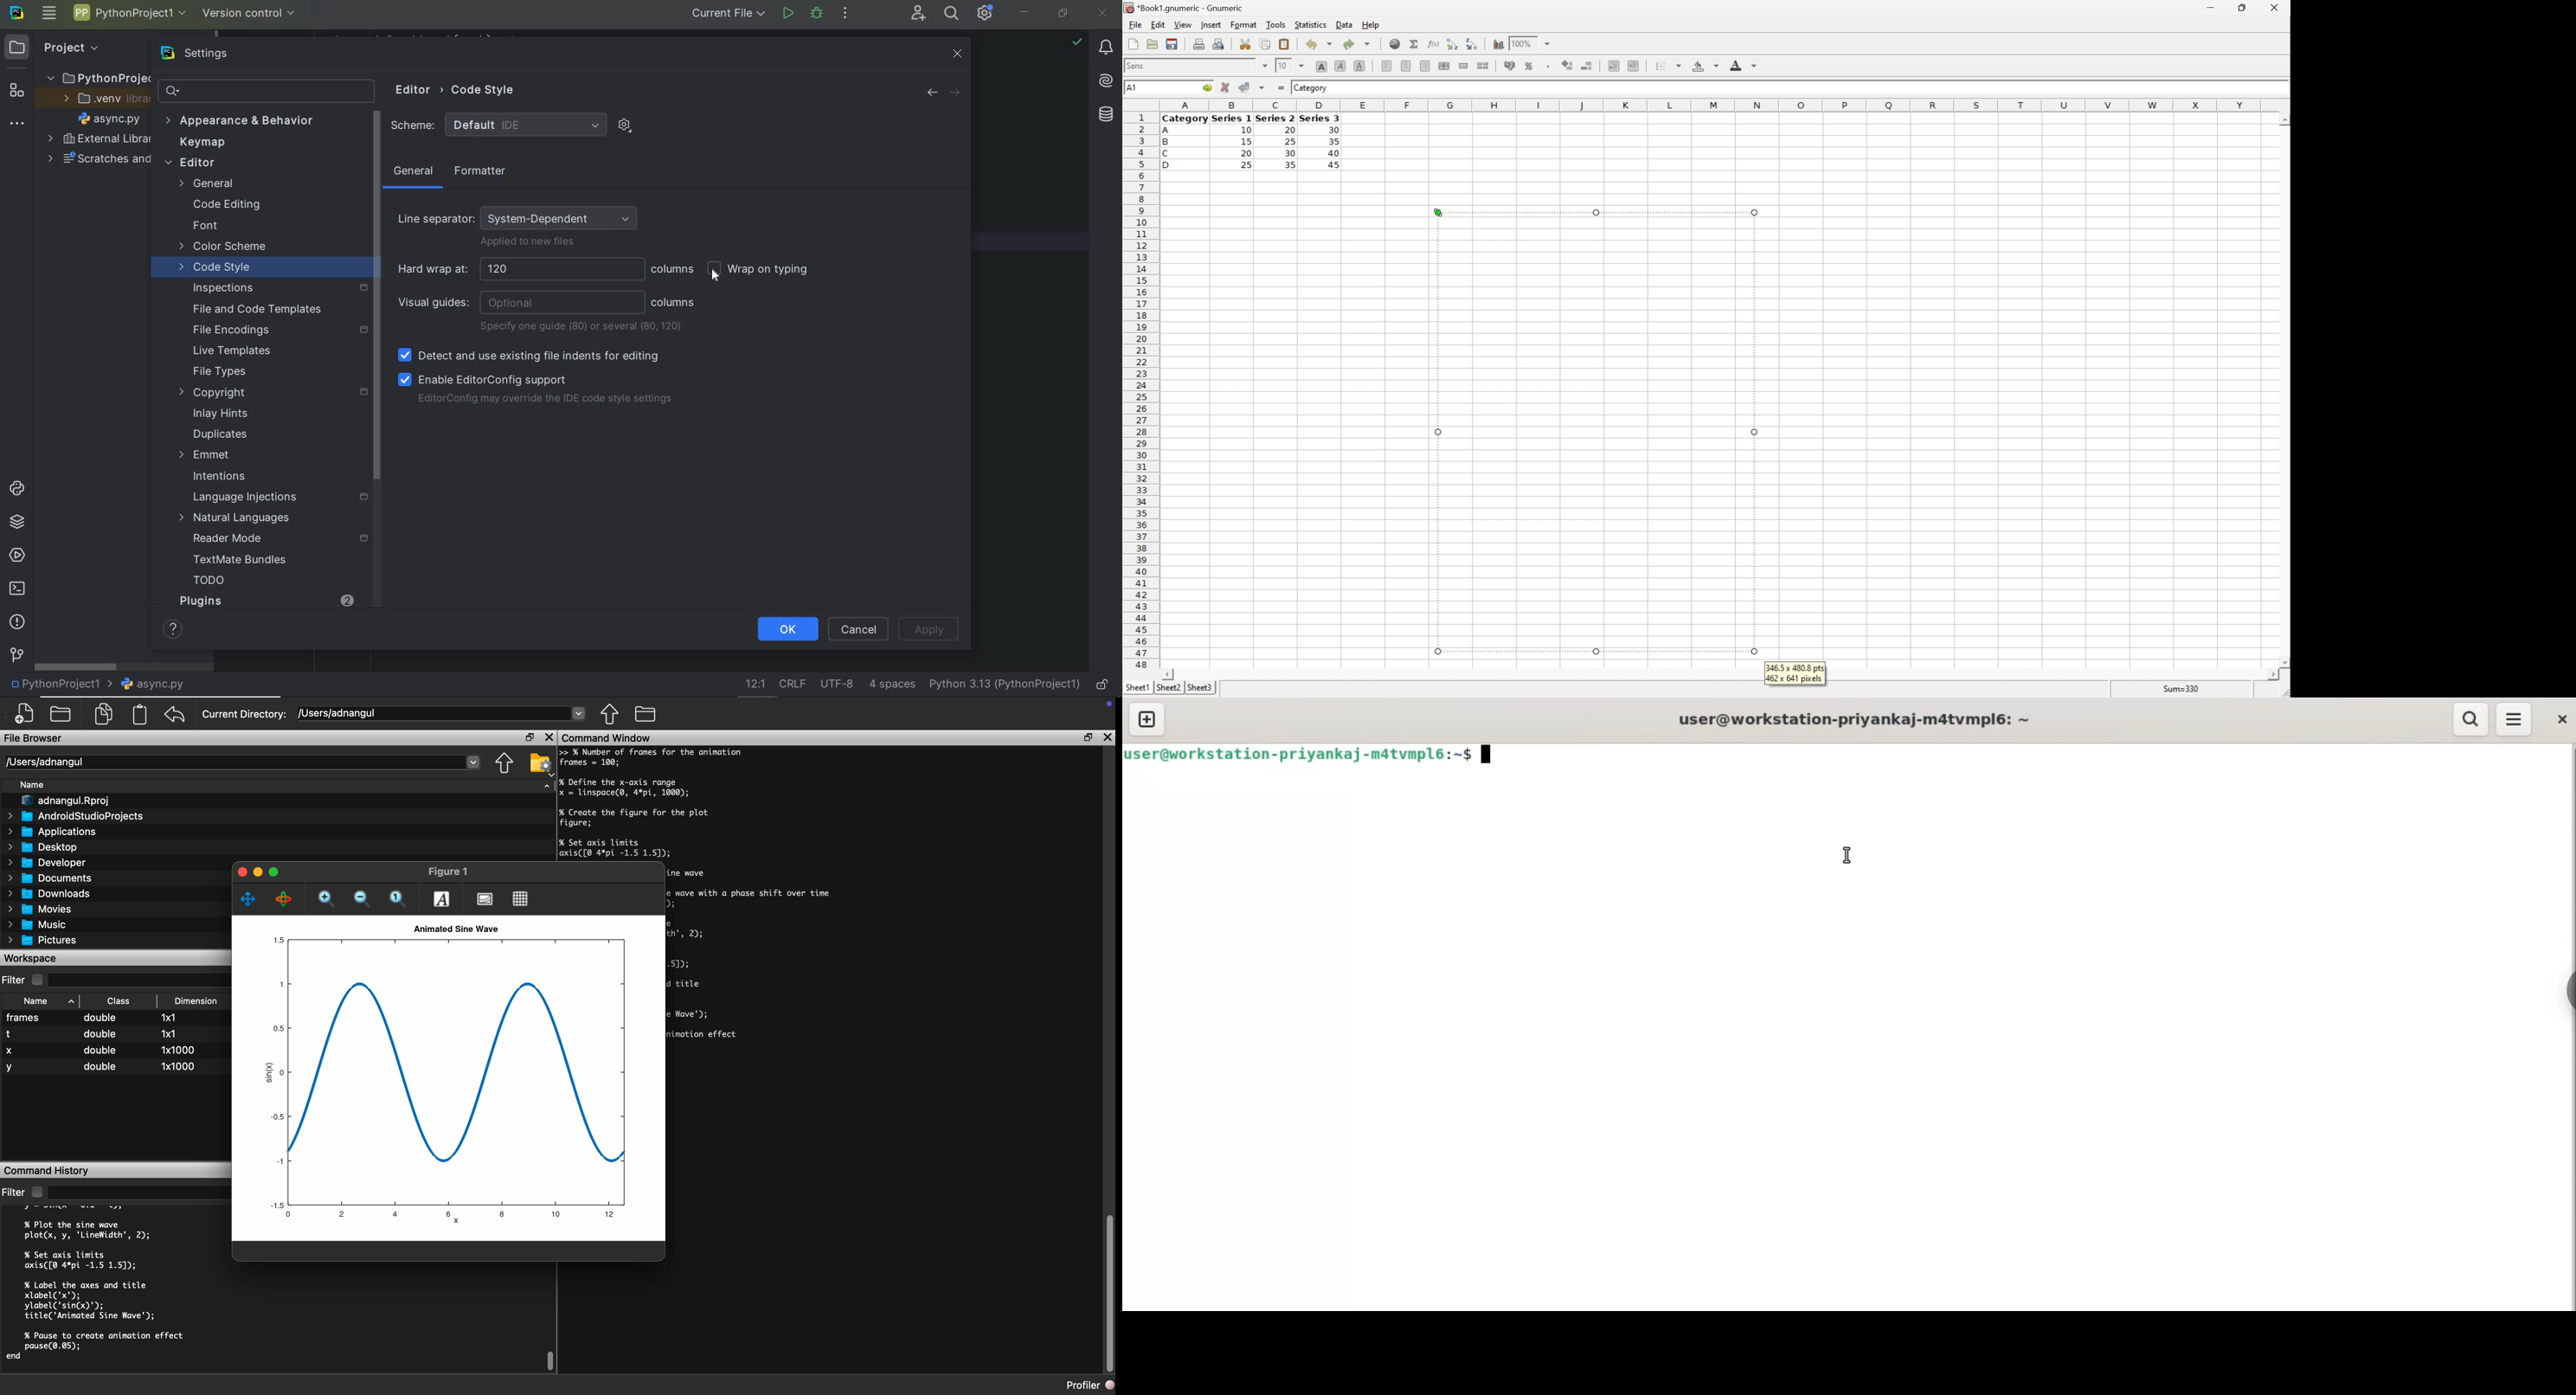 The image size is (2576, 1400). I want to click on Format the selection as accounting, so click(1506, 65).